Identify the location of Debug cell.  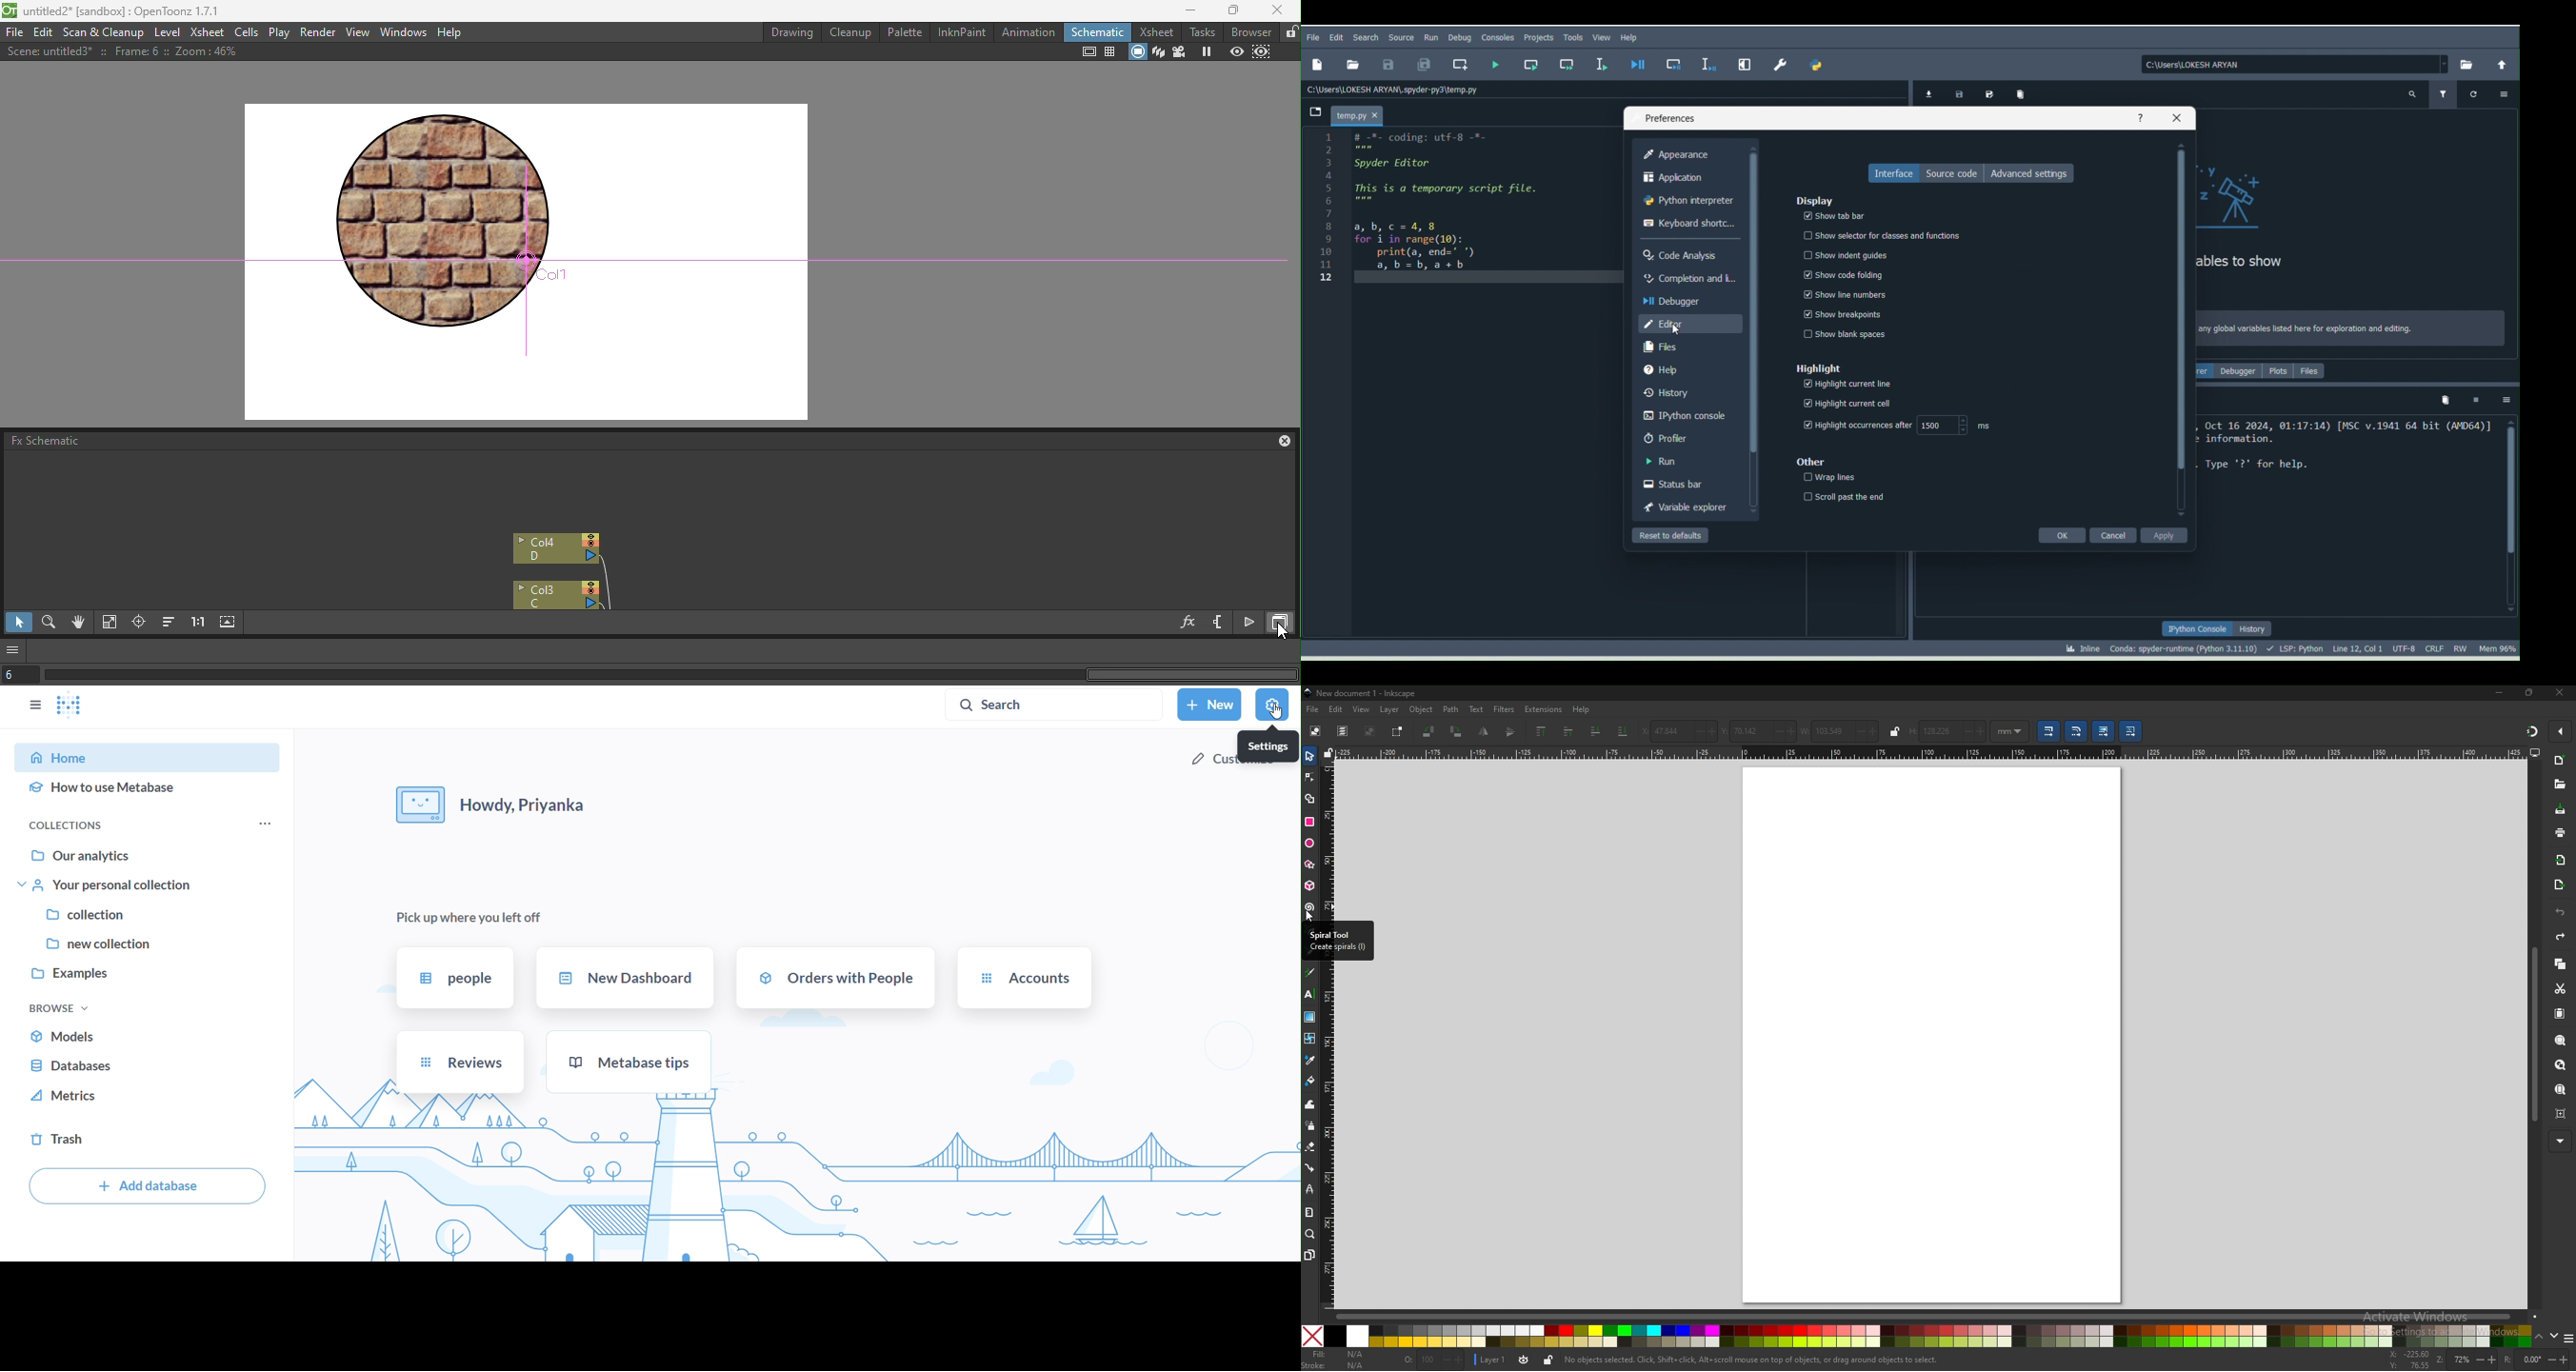
(1675, 65).